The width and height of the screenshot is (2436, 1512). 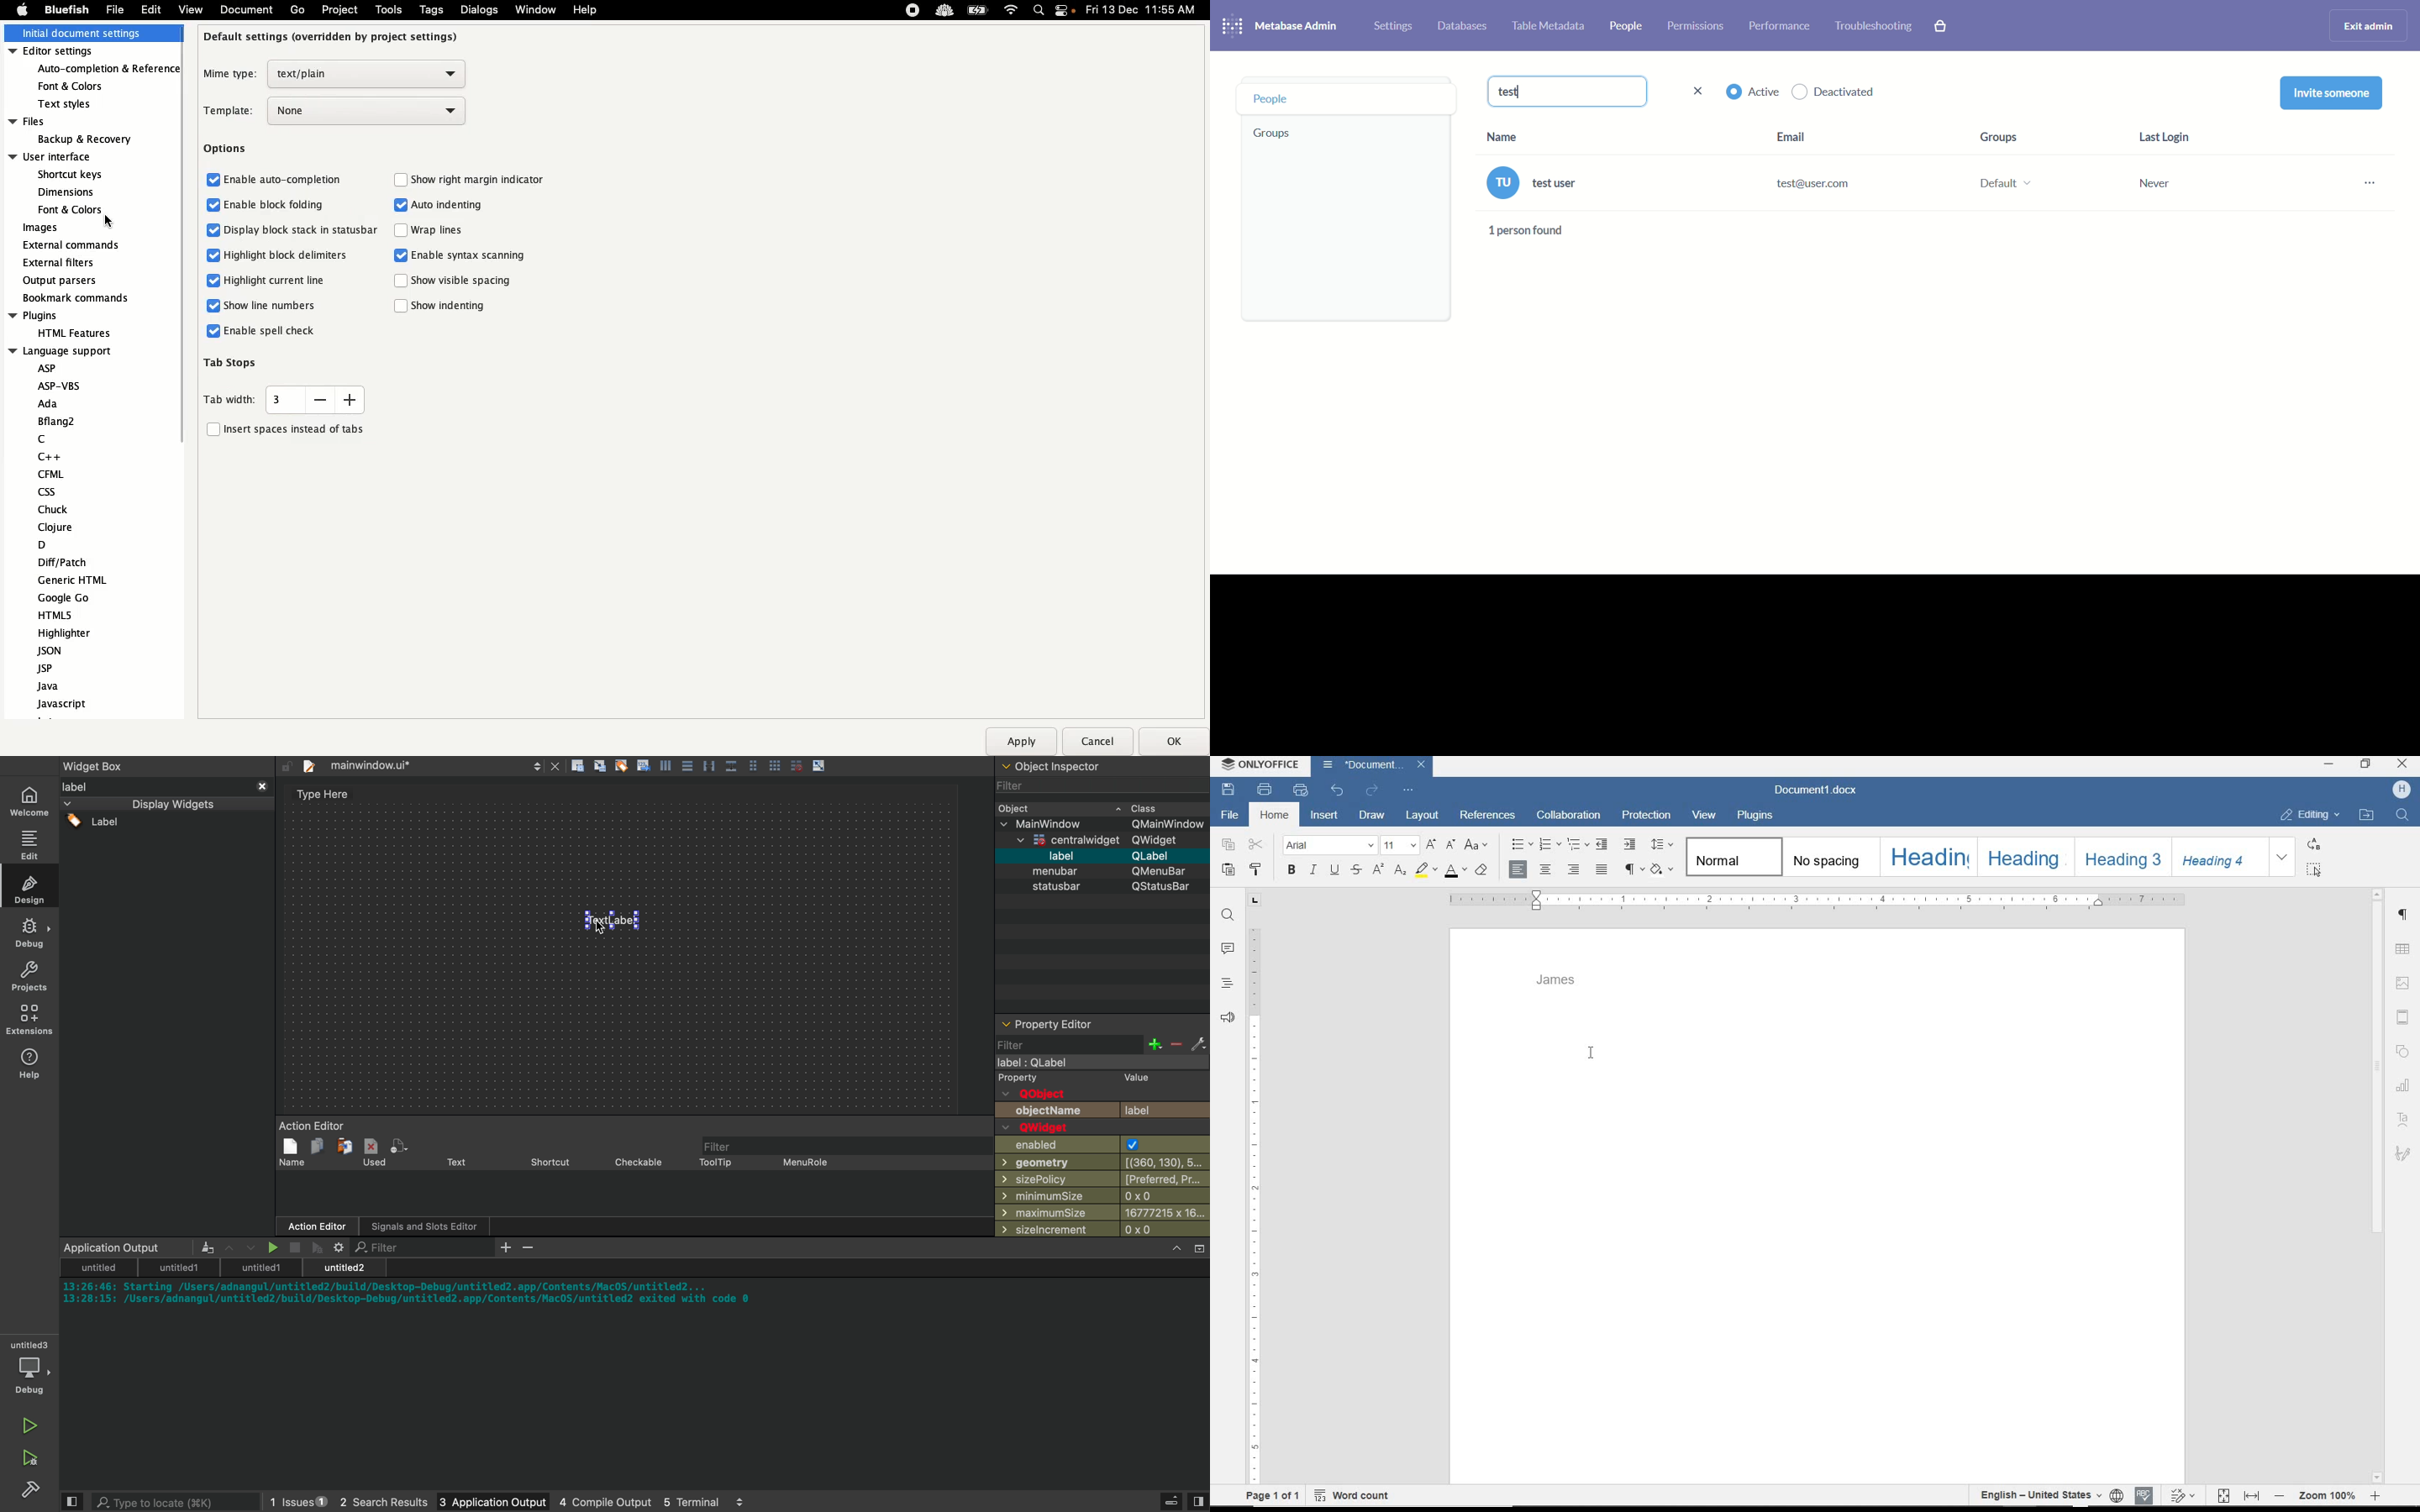 I want to click on draw, so click(x=1372, y=814).